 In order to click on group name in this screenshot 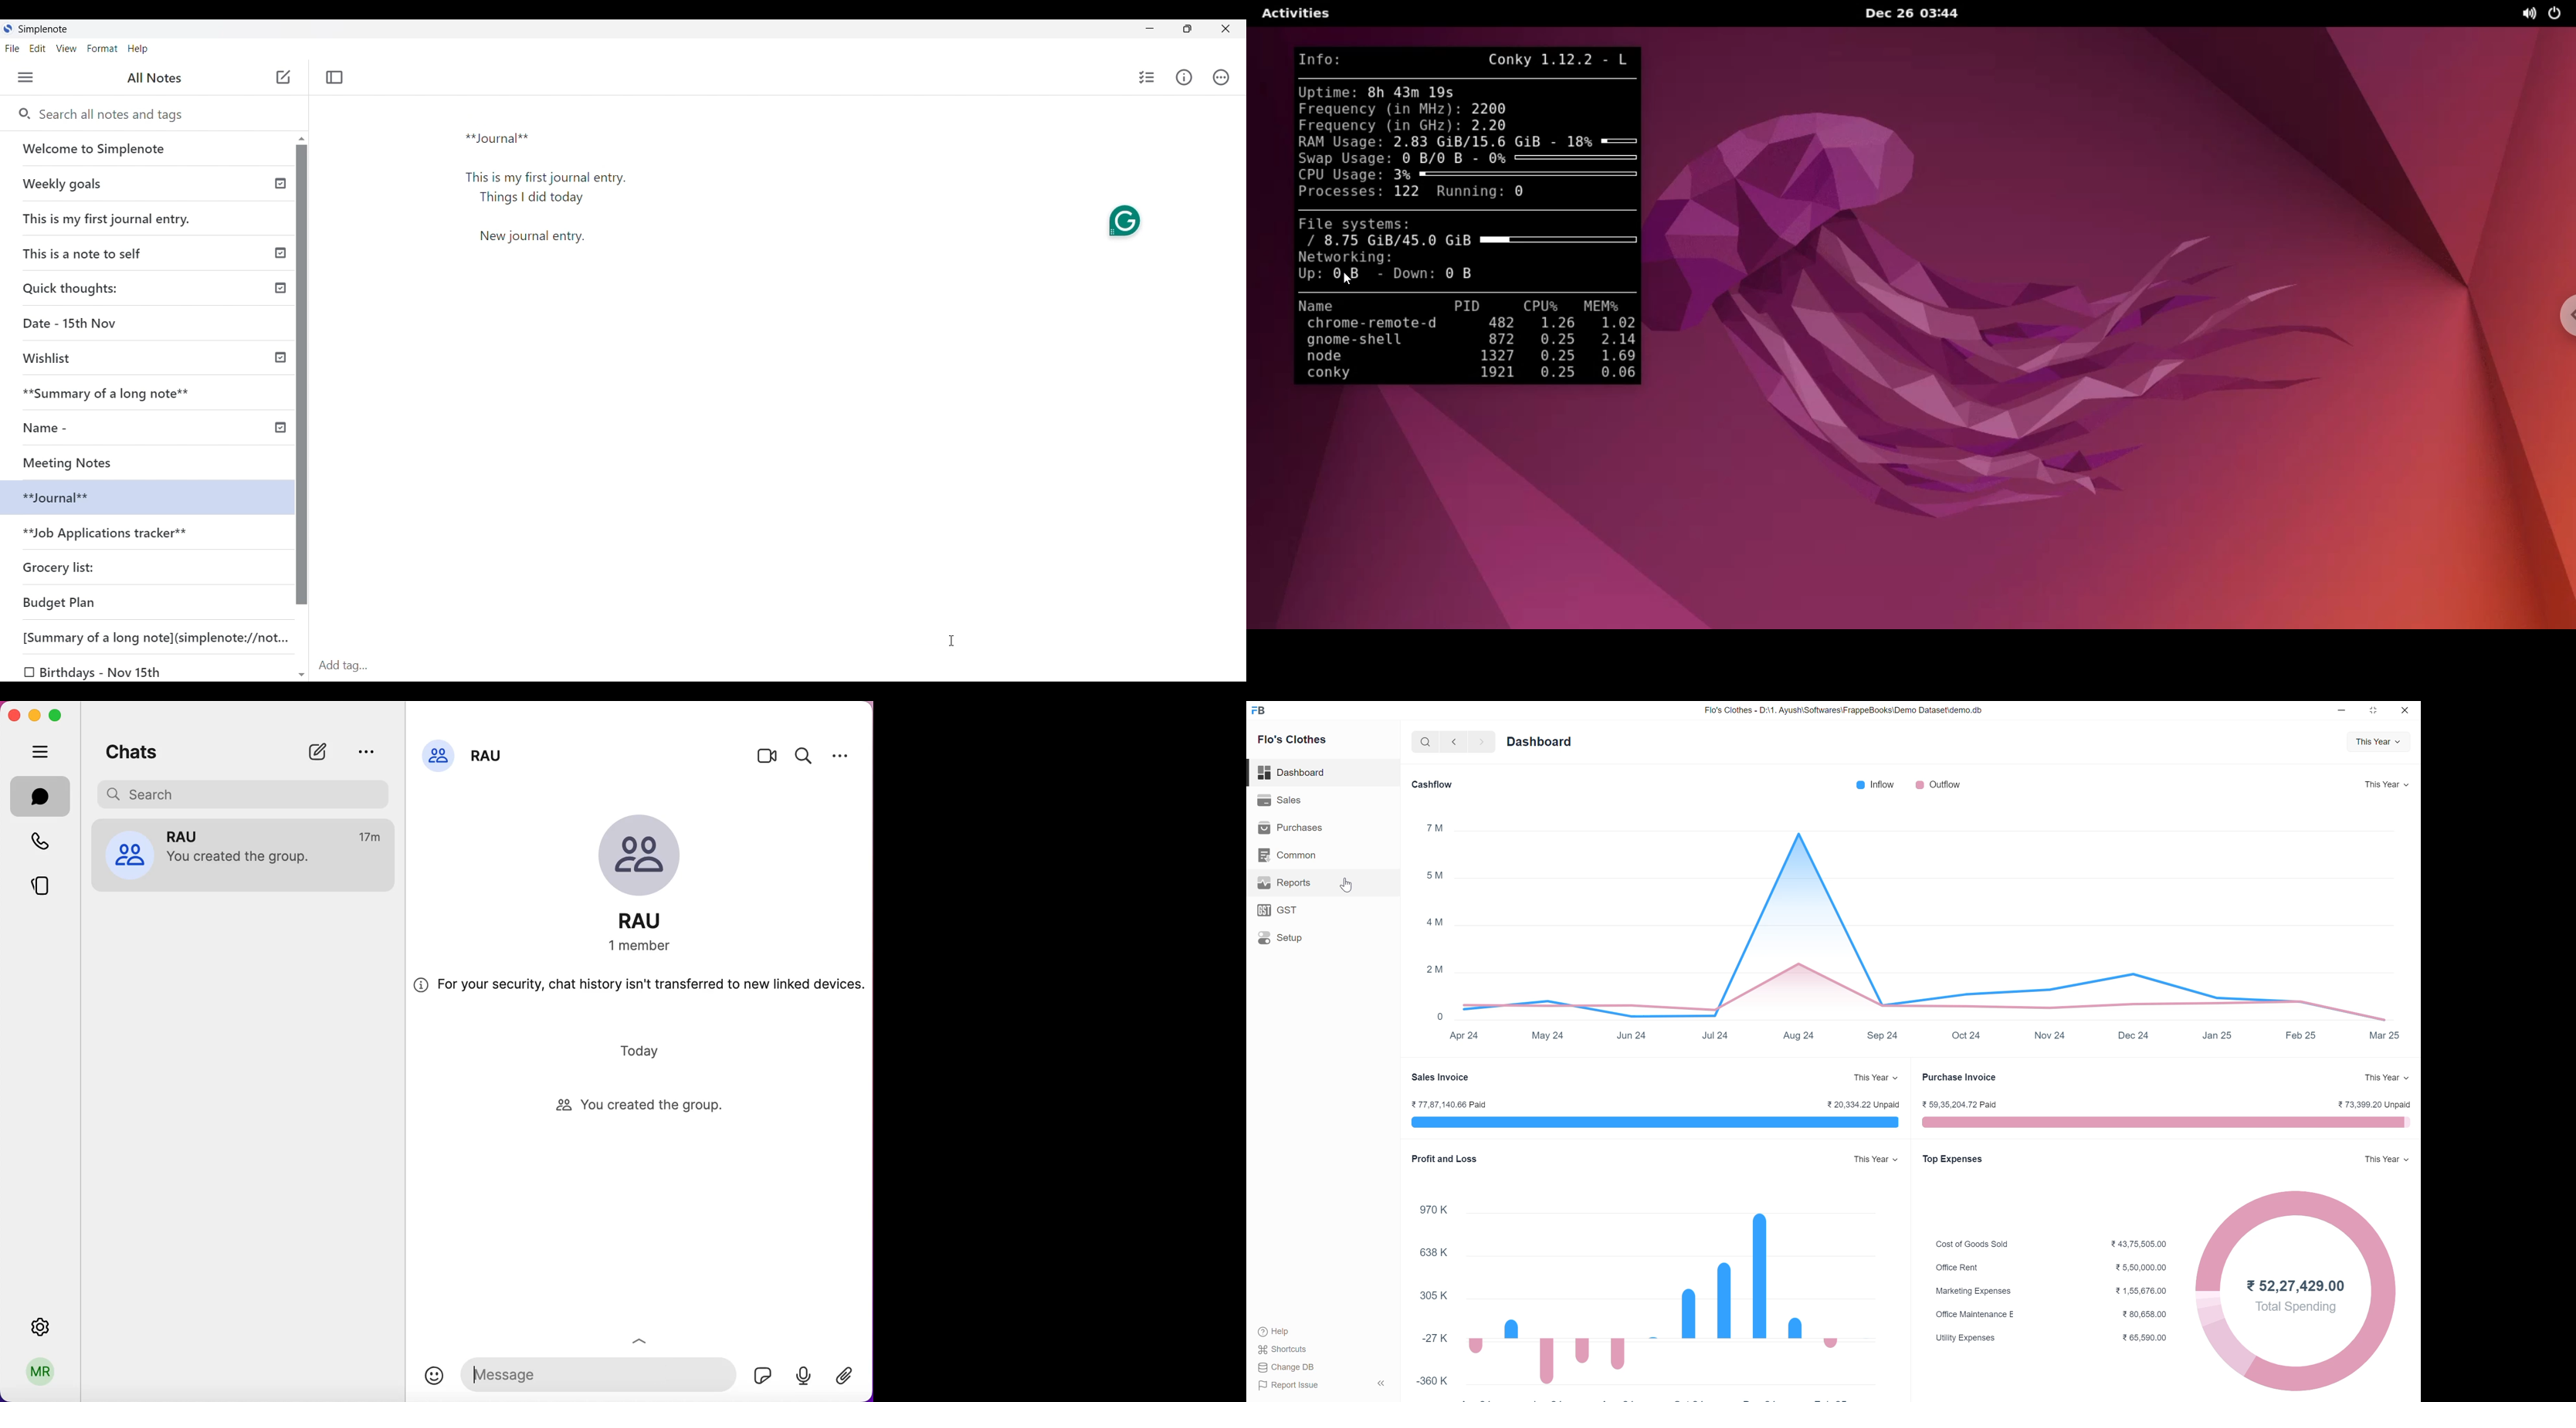, I will do `click(651, 921)`.